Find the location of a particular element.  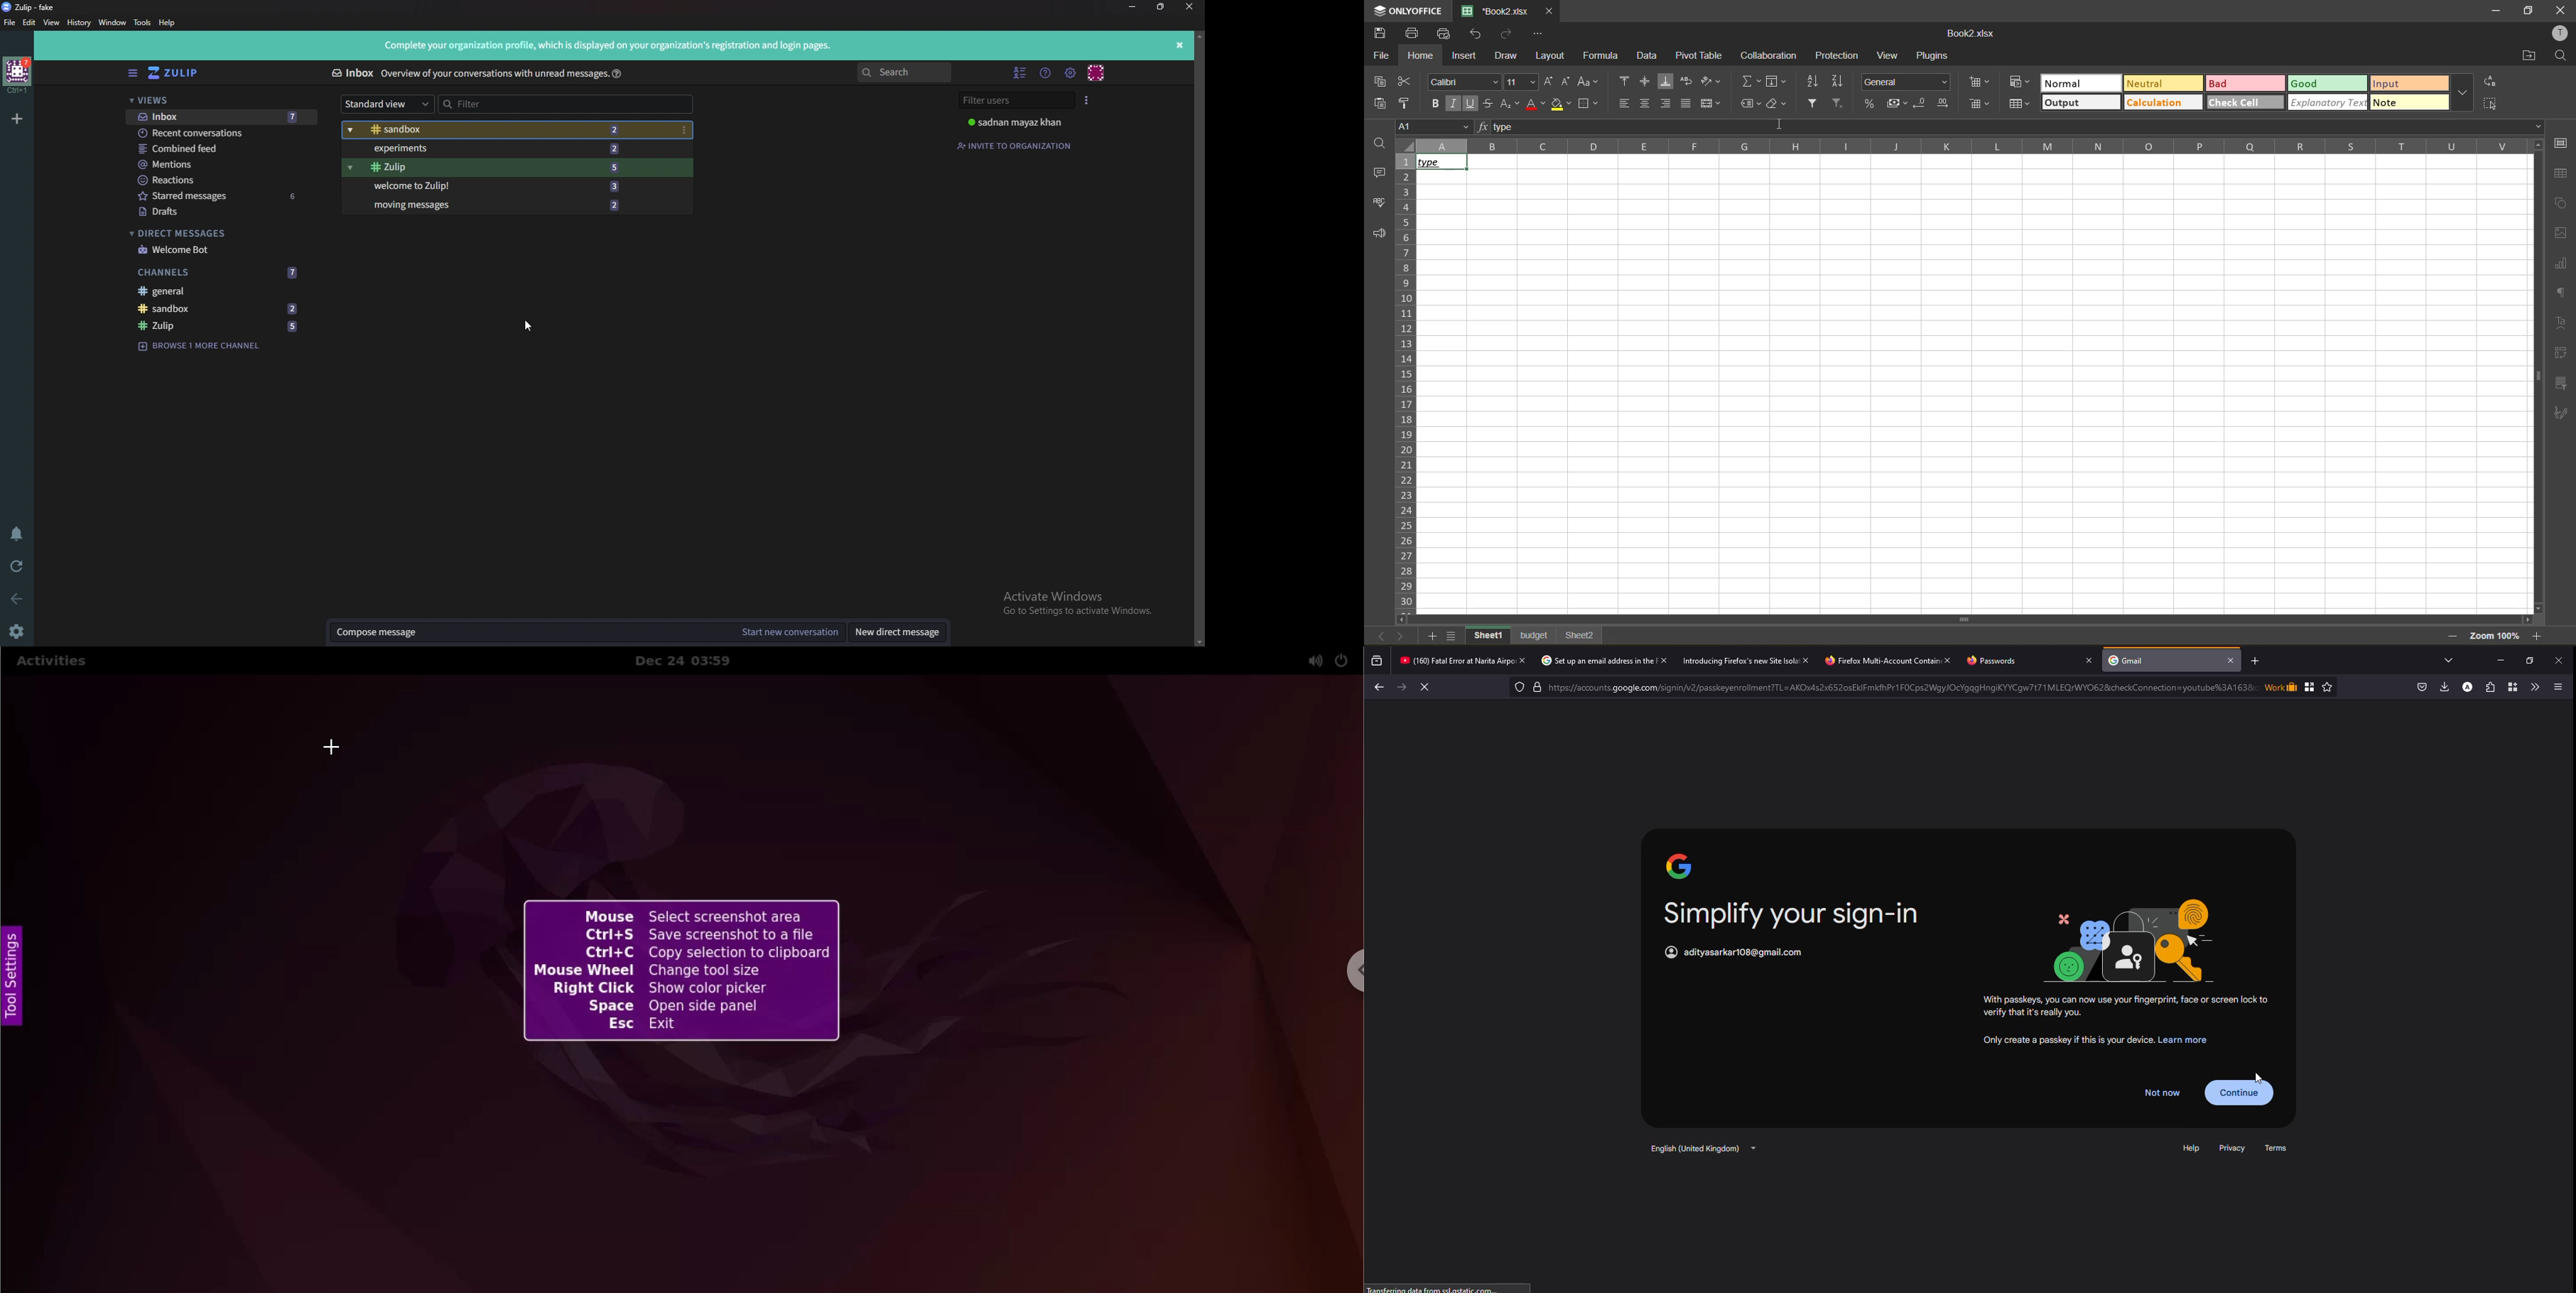

Complete your organization profile, which is displayed on your organization's registration and login pages. is located at coordinates (604, 47).